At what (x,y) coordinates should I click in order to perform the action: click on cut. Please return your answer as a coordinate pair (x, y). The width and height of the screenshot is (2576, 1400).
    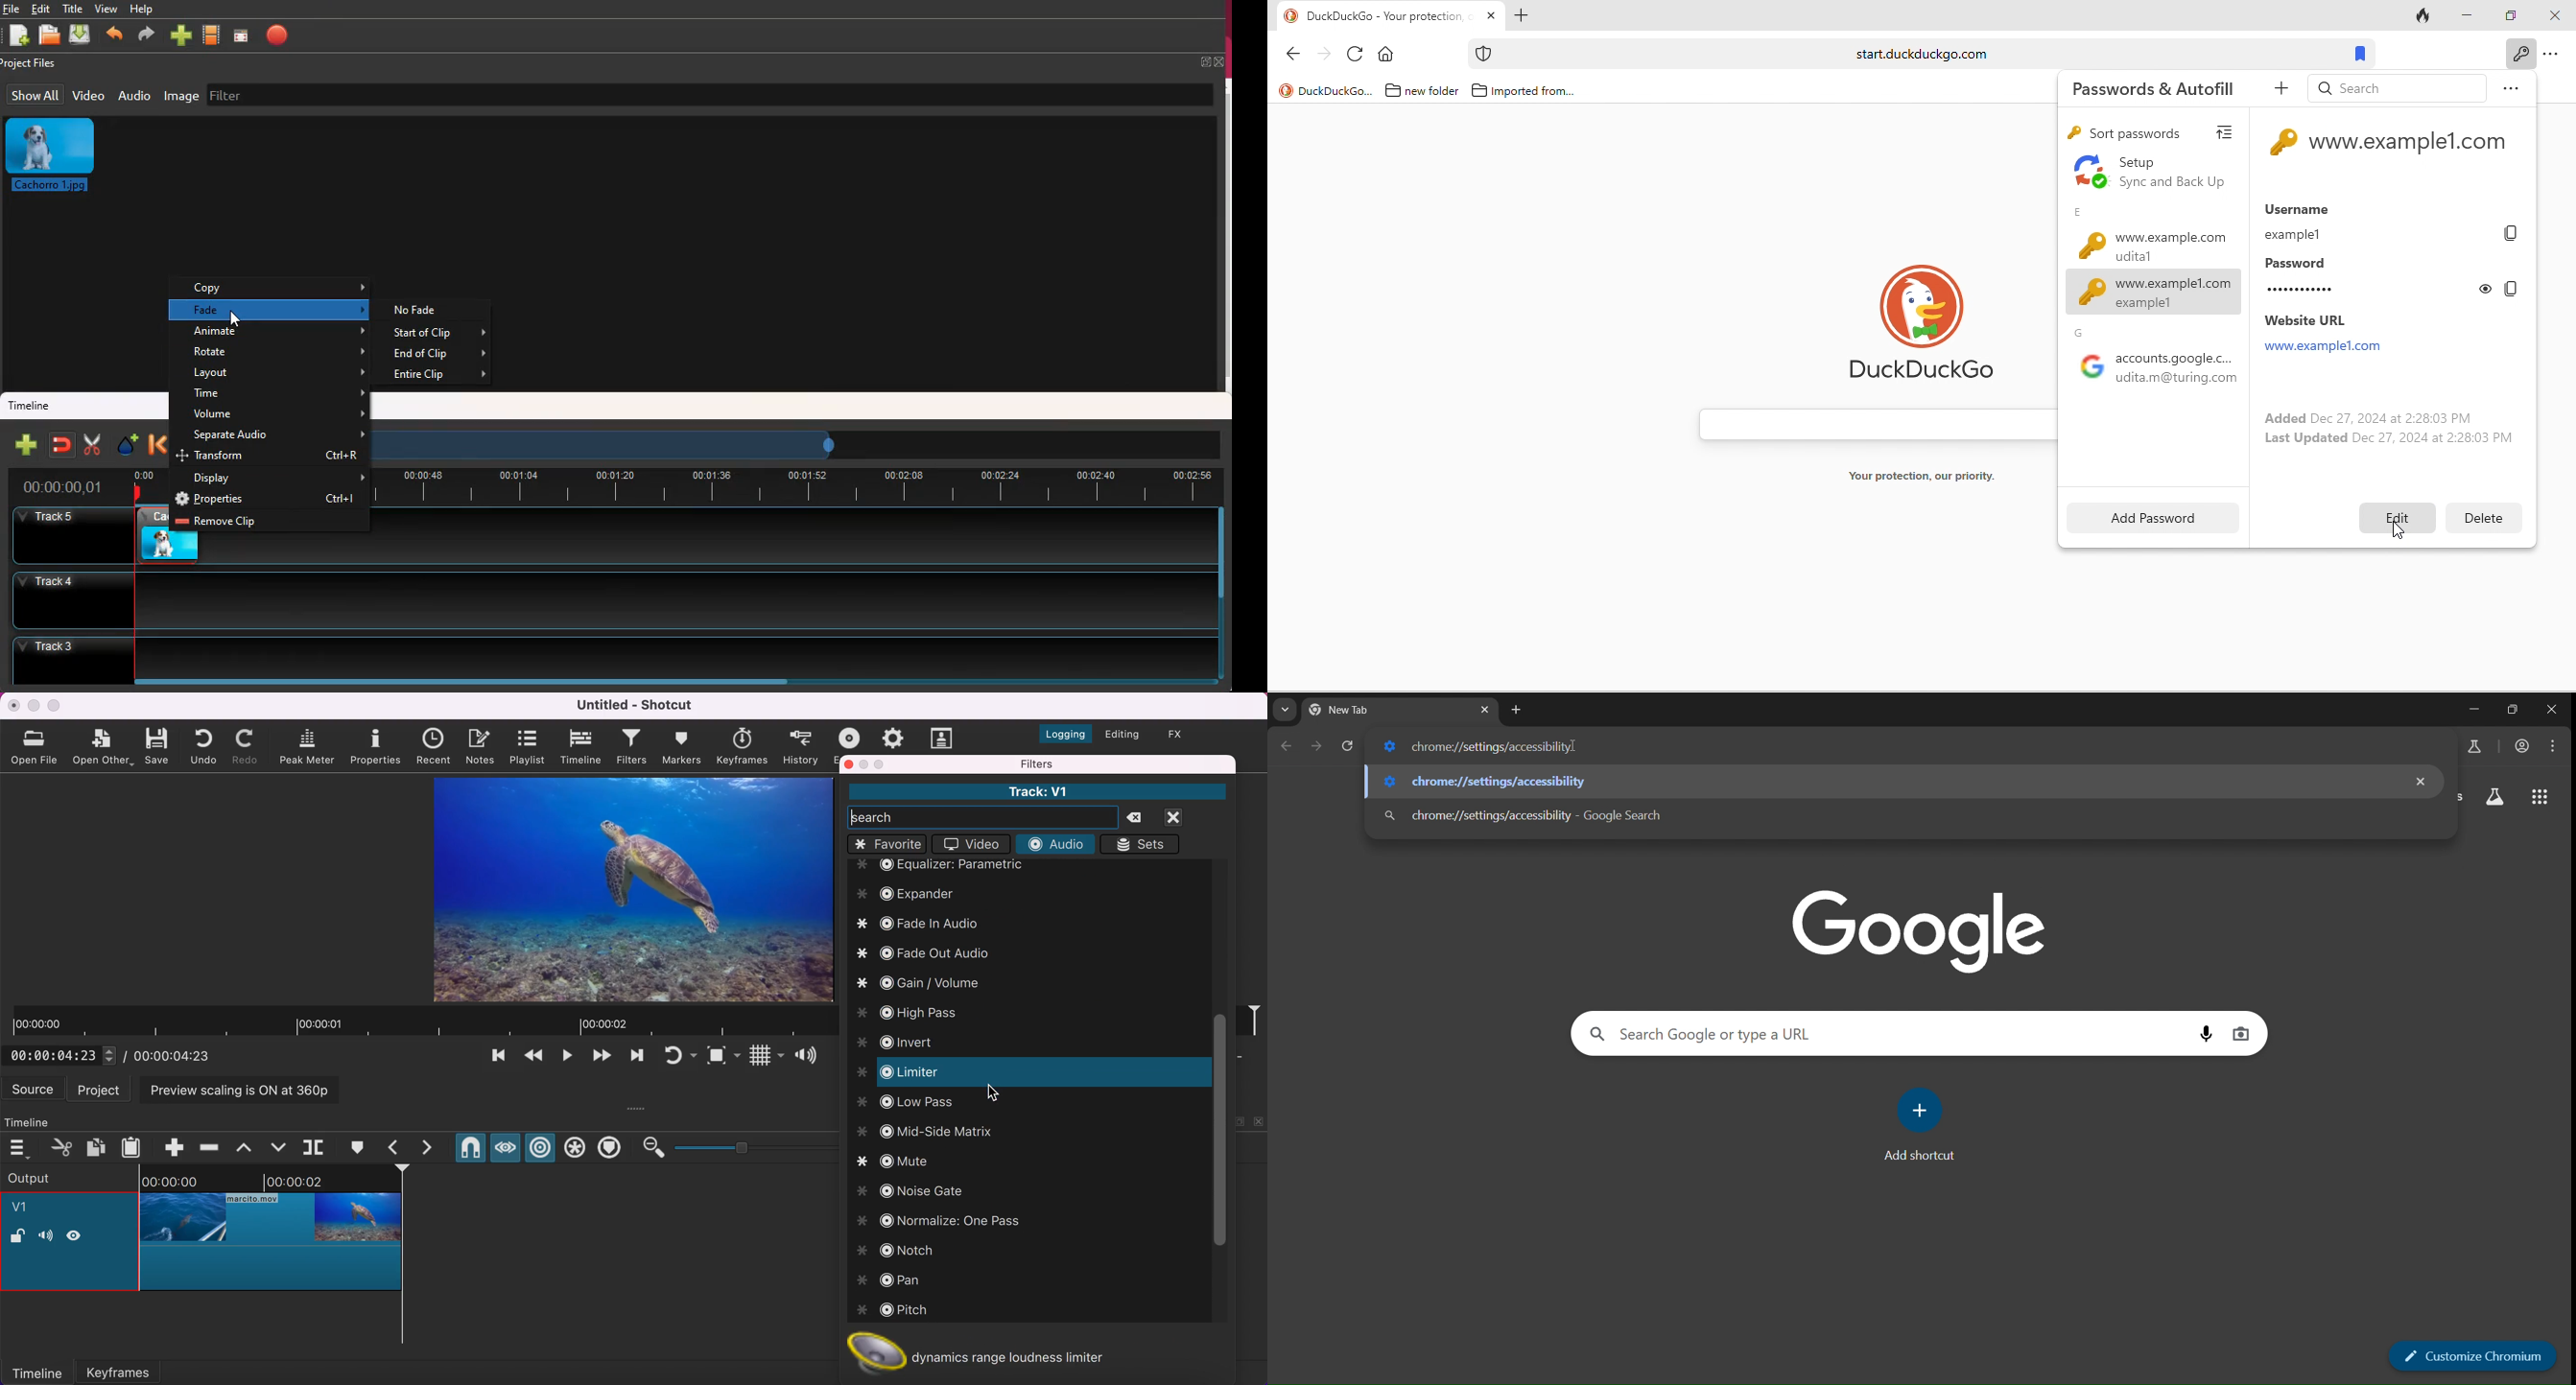
    Looking at the image, I should click on (62, 1147).